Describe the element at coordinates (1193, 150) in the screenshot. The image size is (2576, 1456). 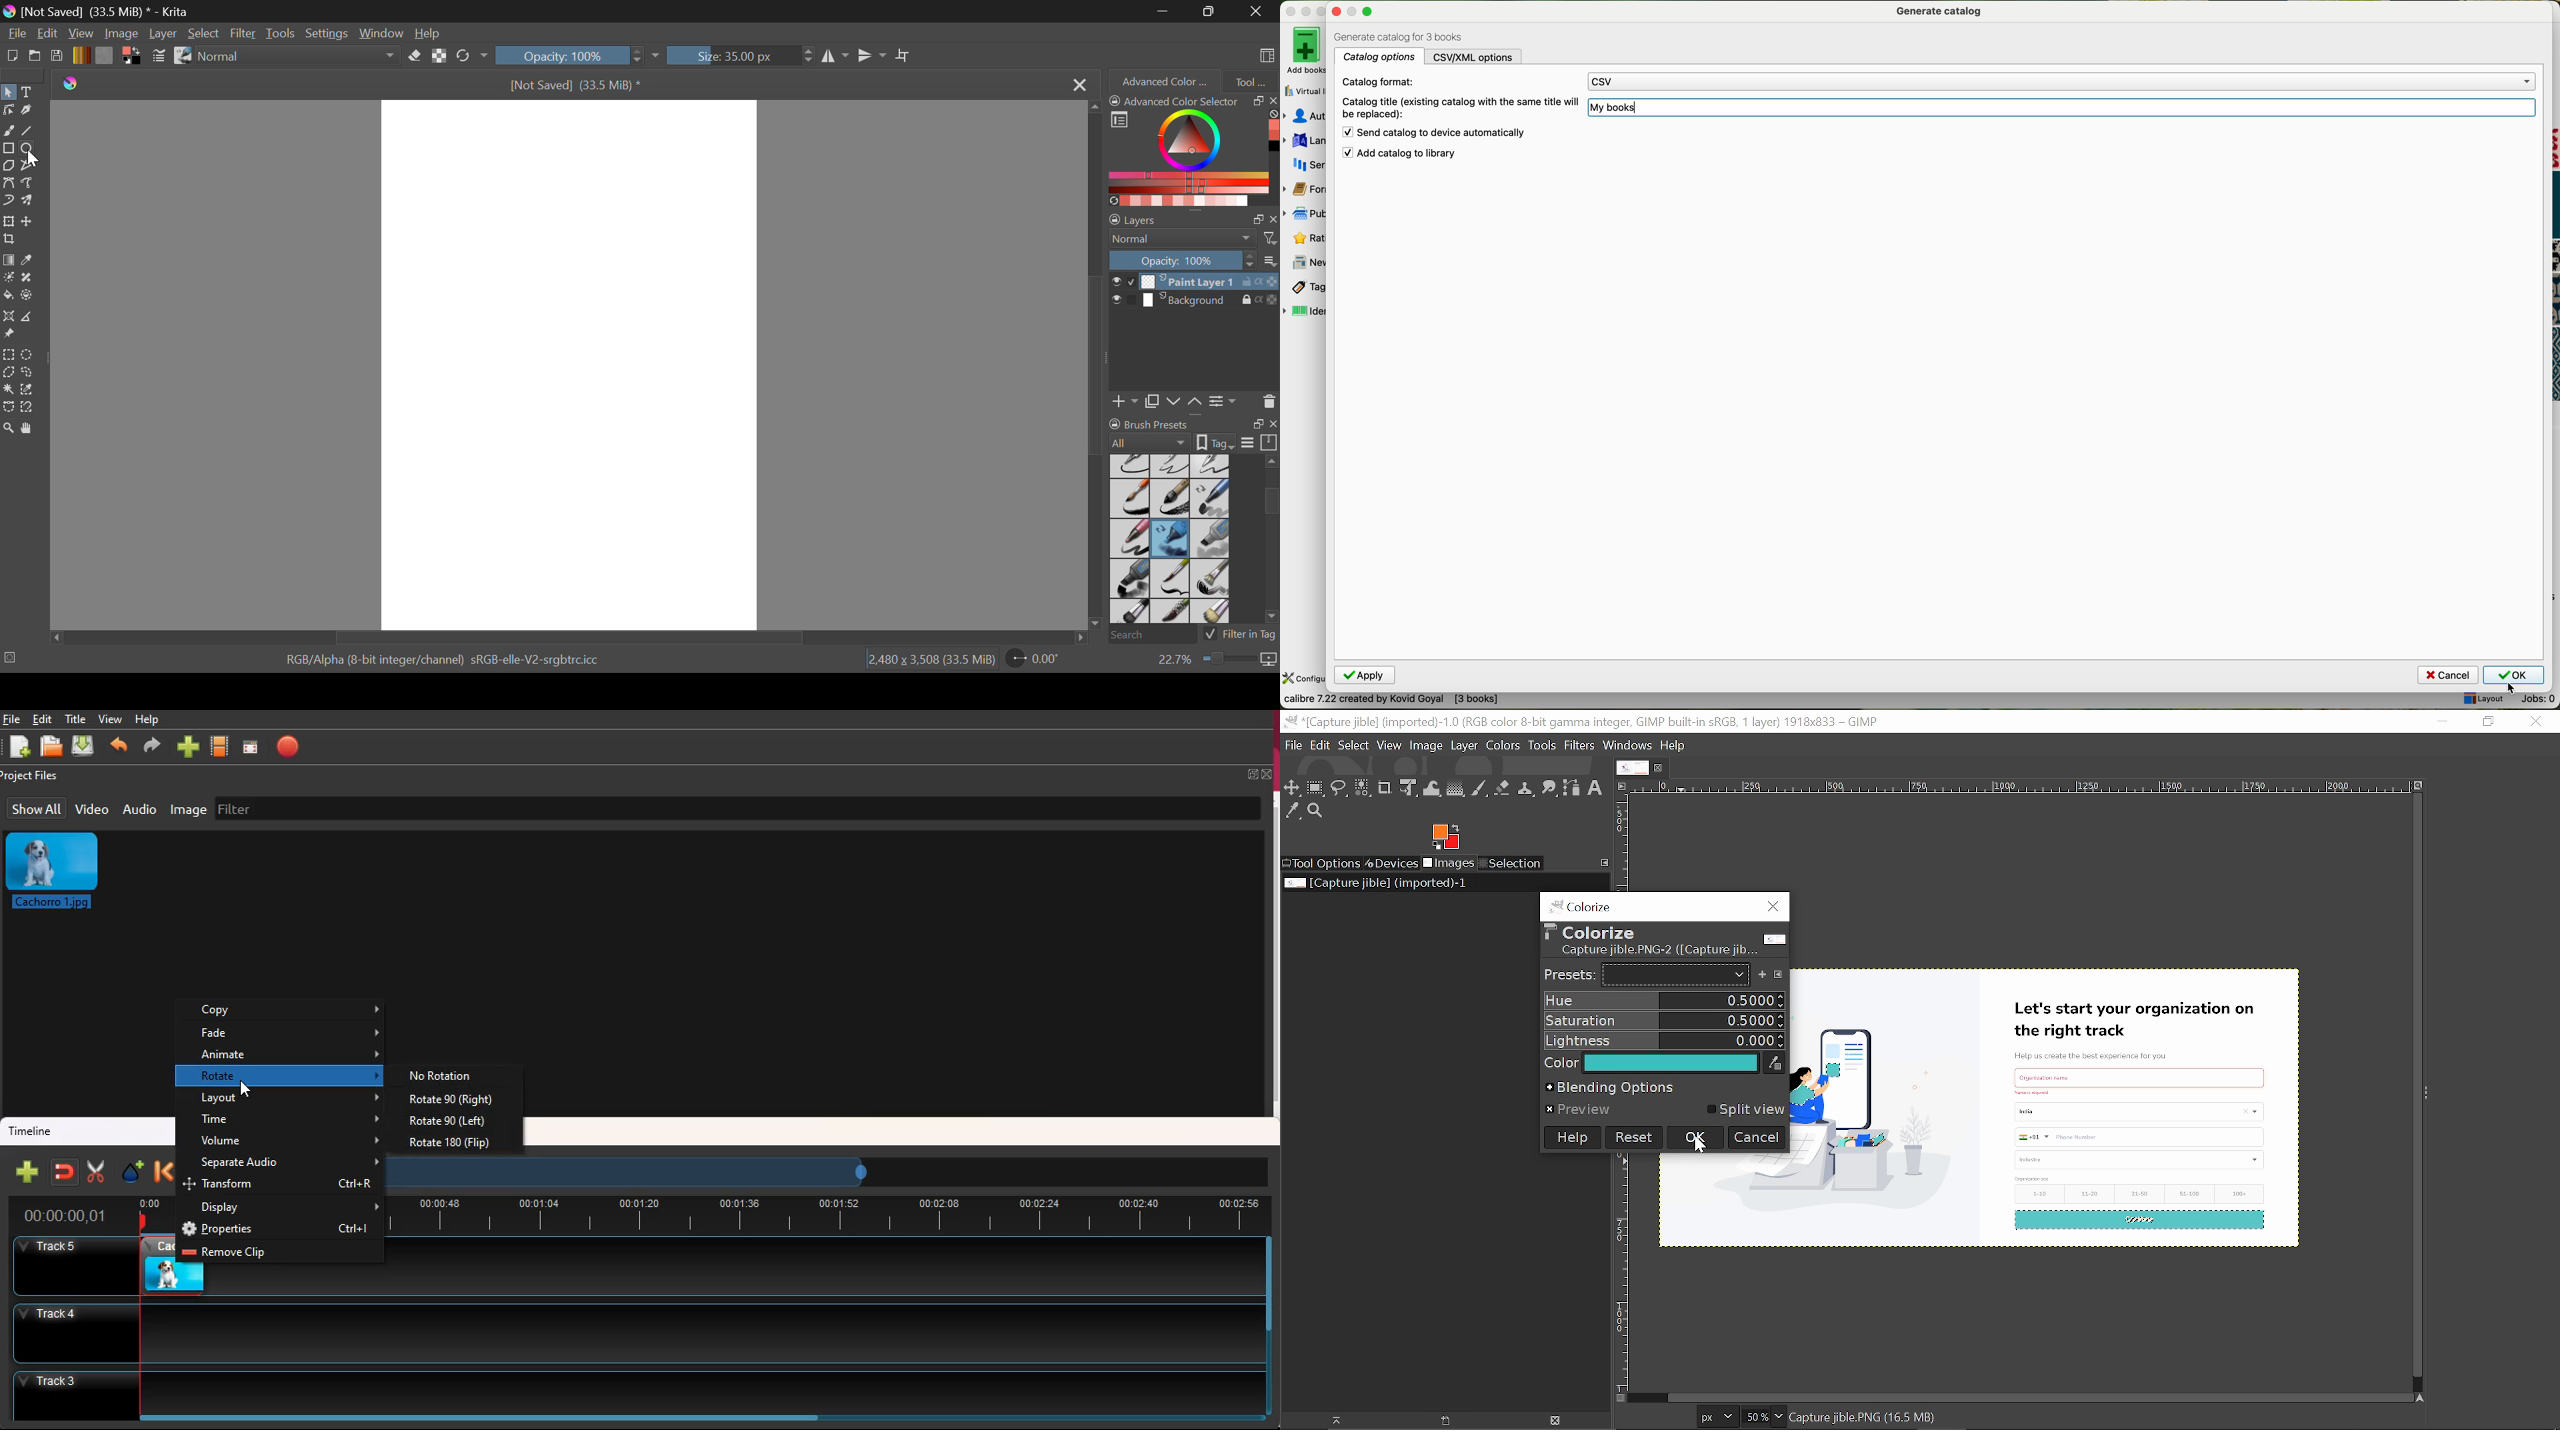
I see `Advanced Color Selector` at that location.